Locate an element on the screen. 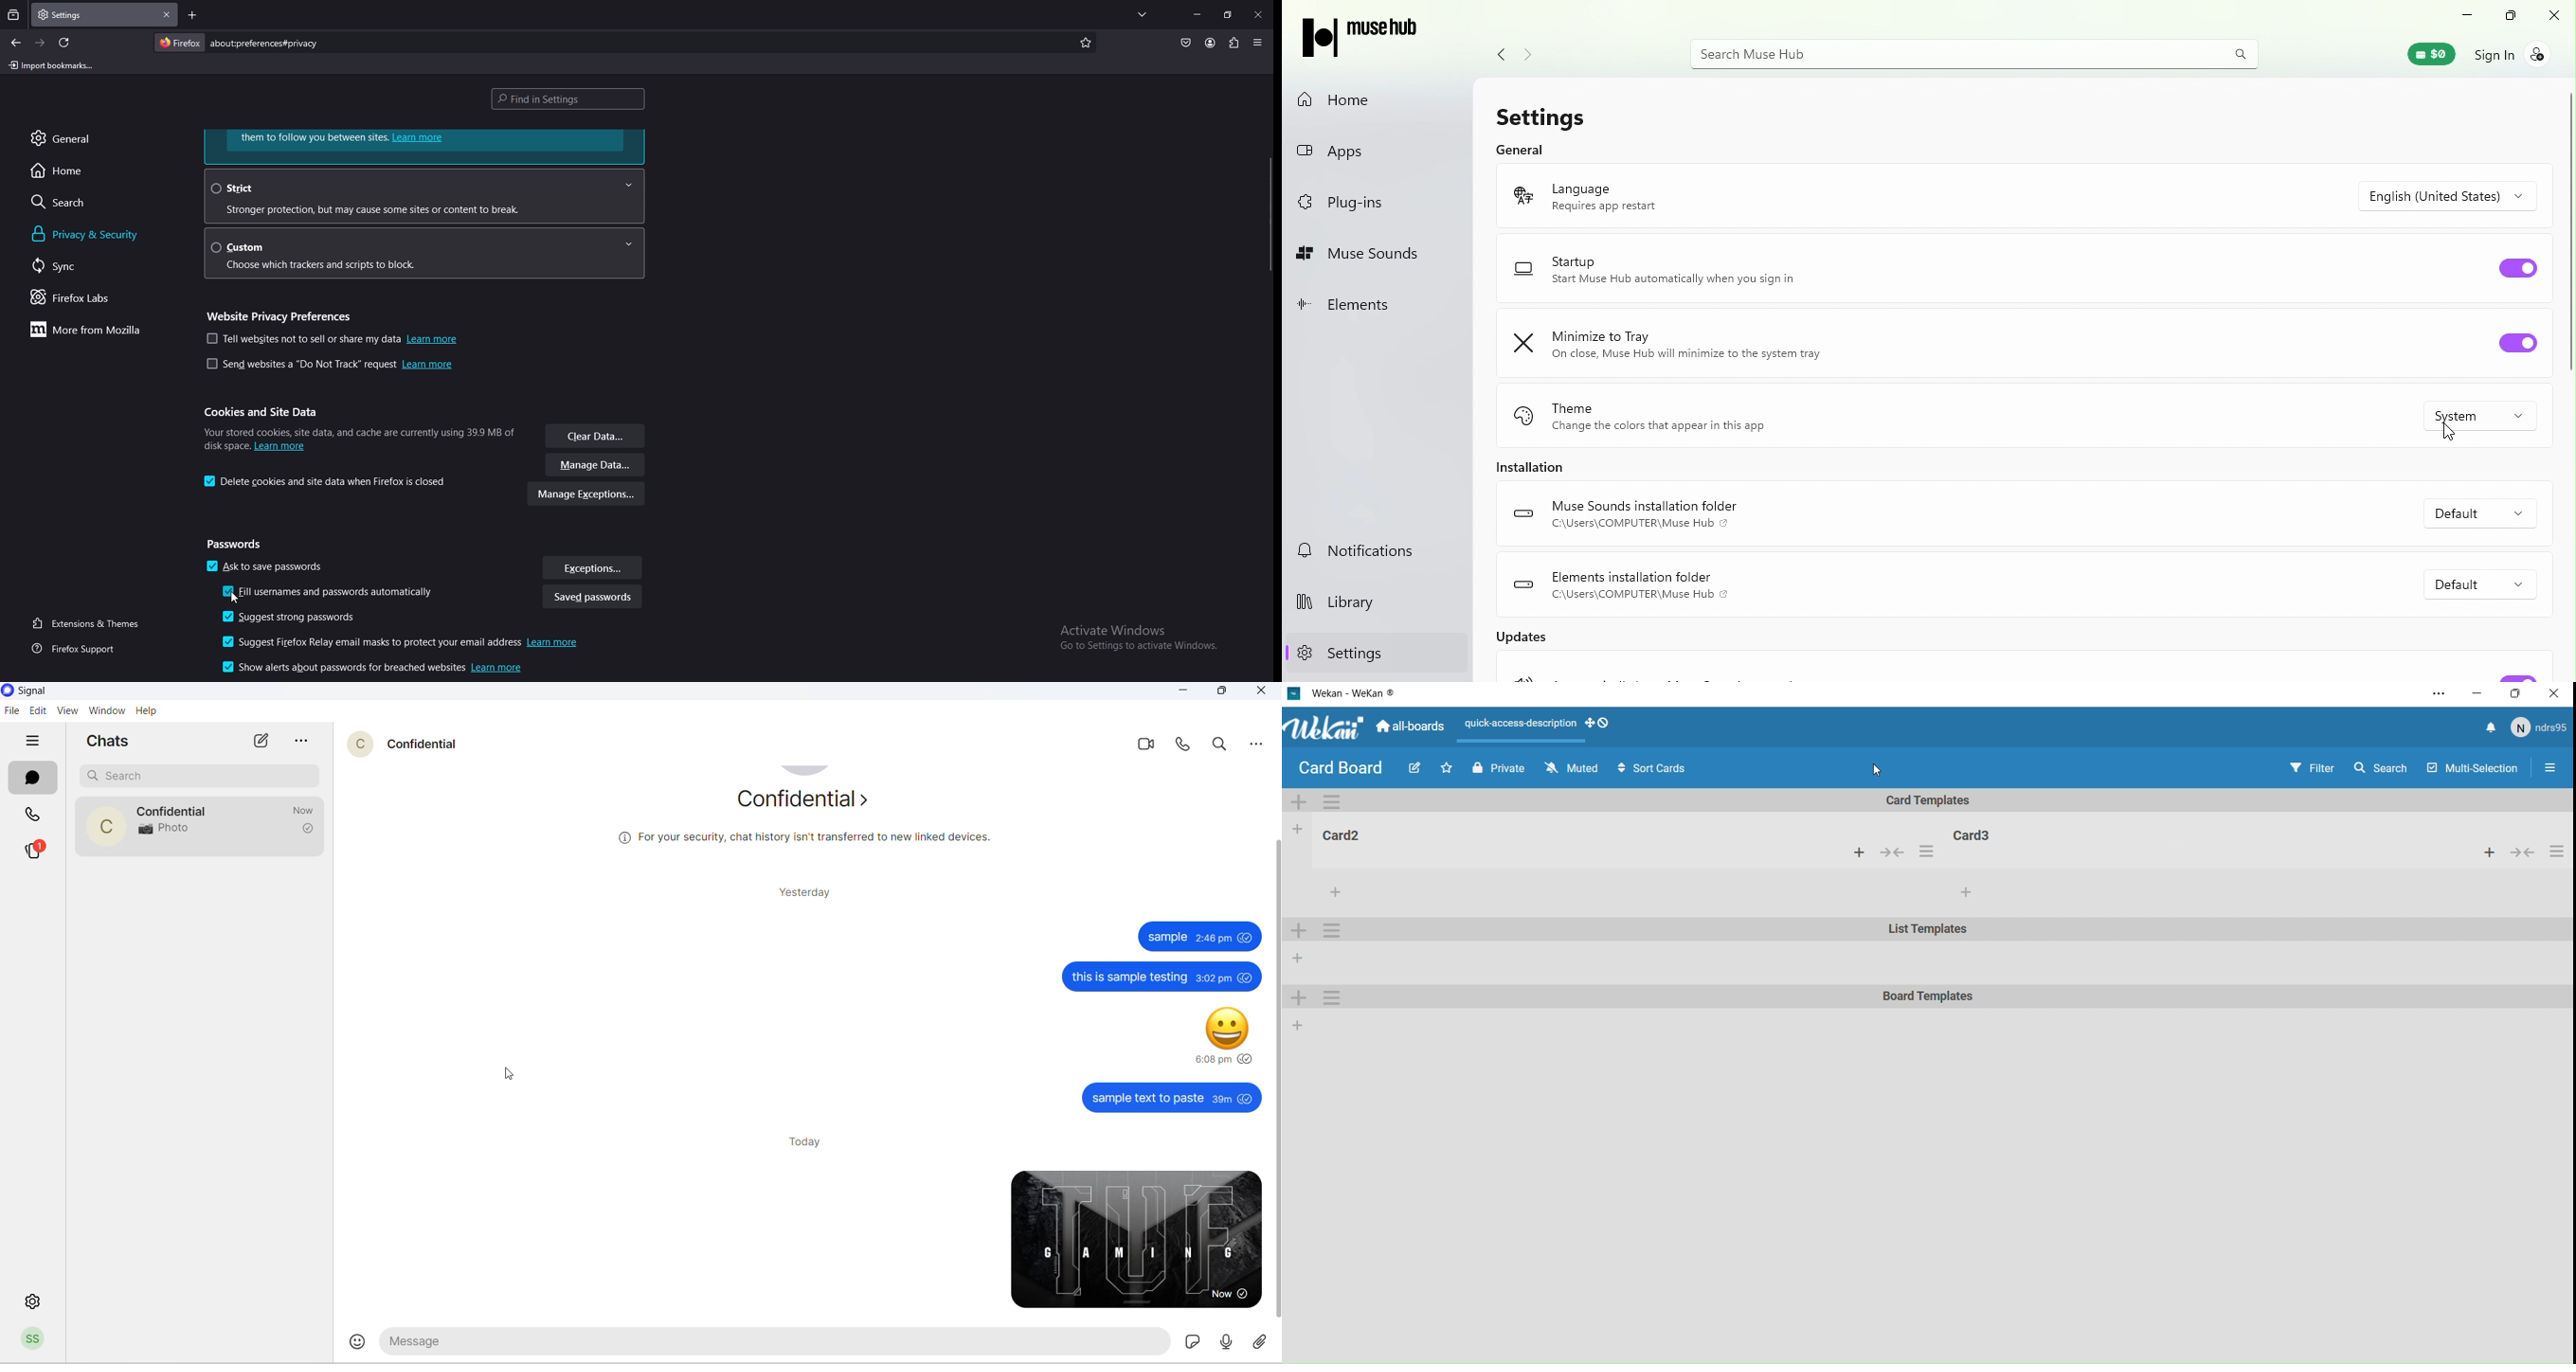  Theme is located at coordinates (1702, 414).